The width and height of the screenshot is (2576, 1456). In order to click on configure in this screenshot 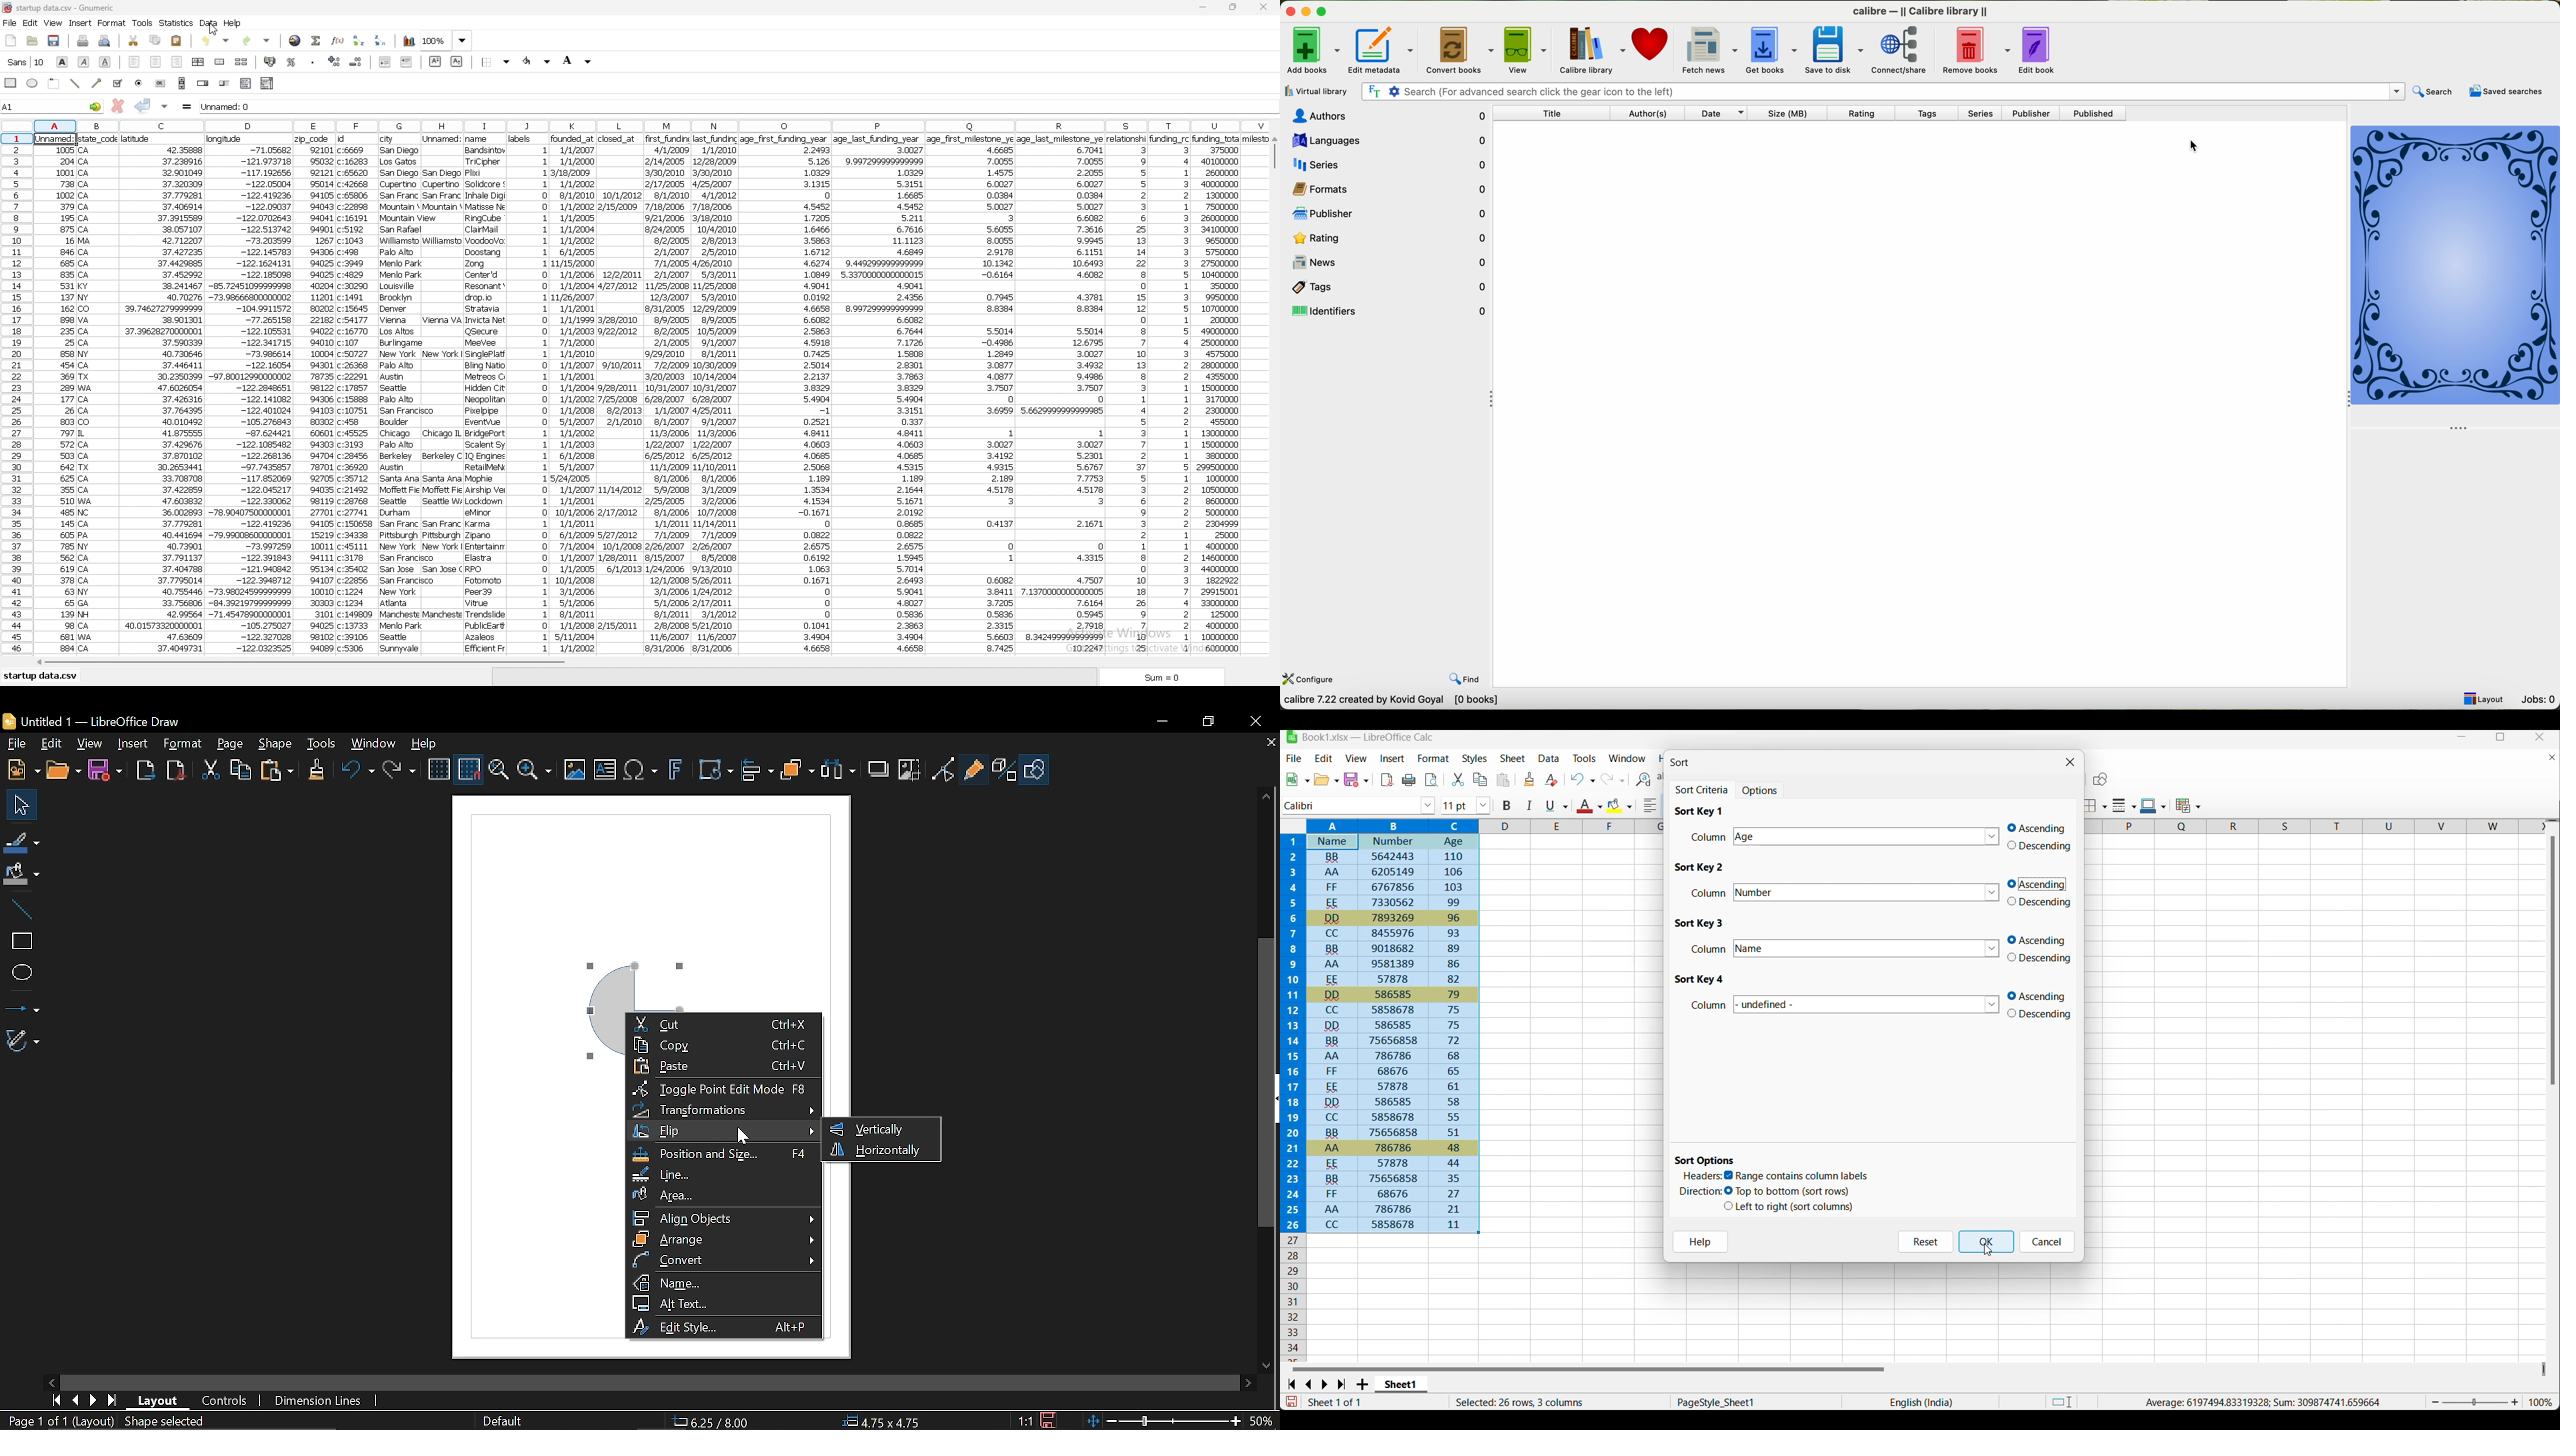, I will do `click(1312, 678)`.